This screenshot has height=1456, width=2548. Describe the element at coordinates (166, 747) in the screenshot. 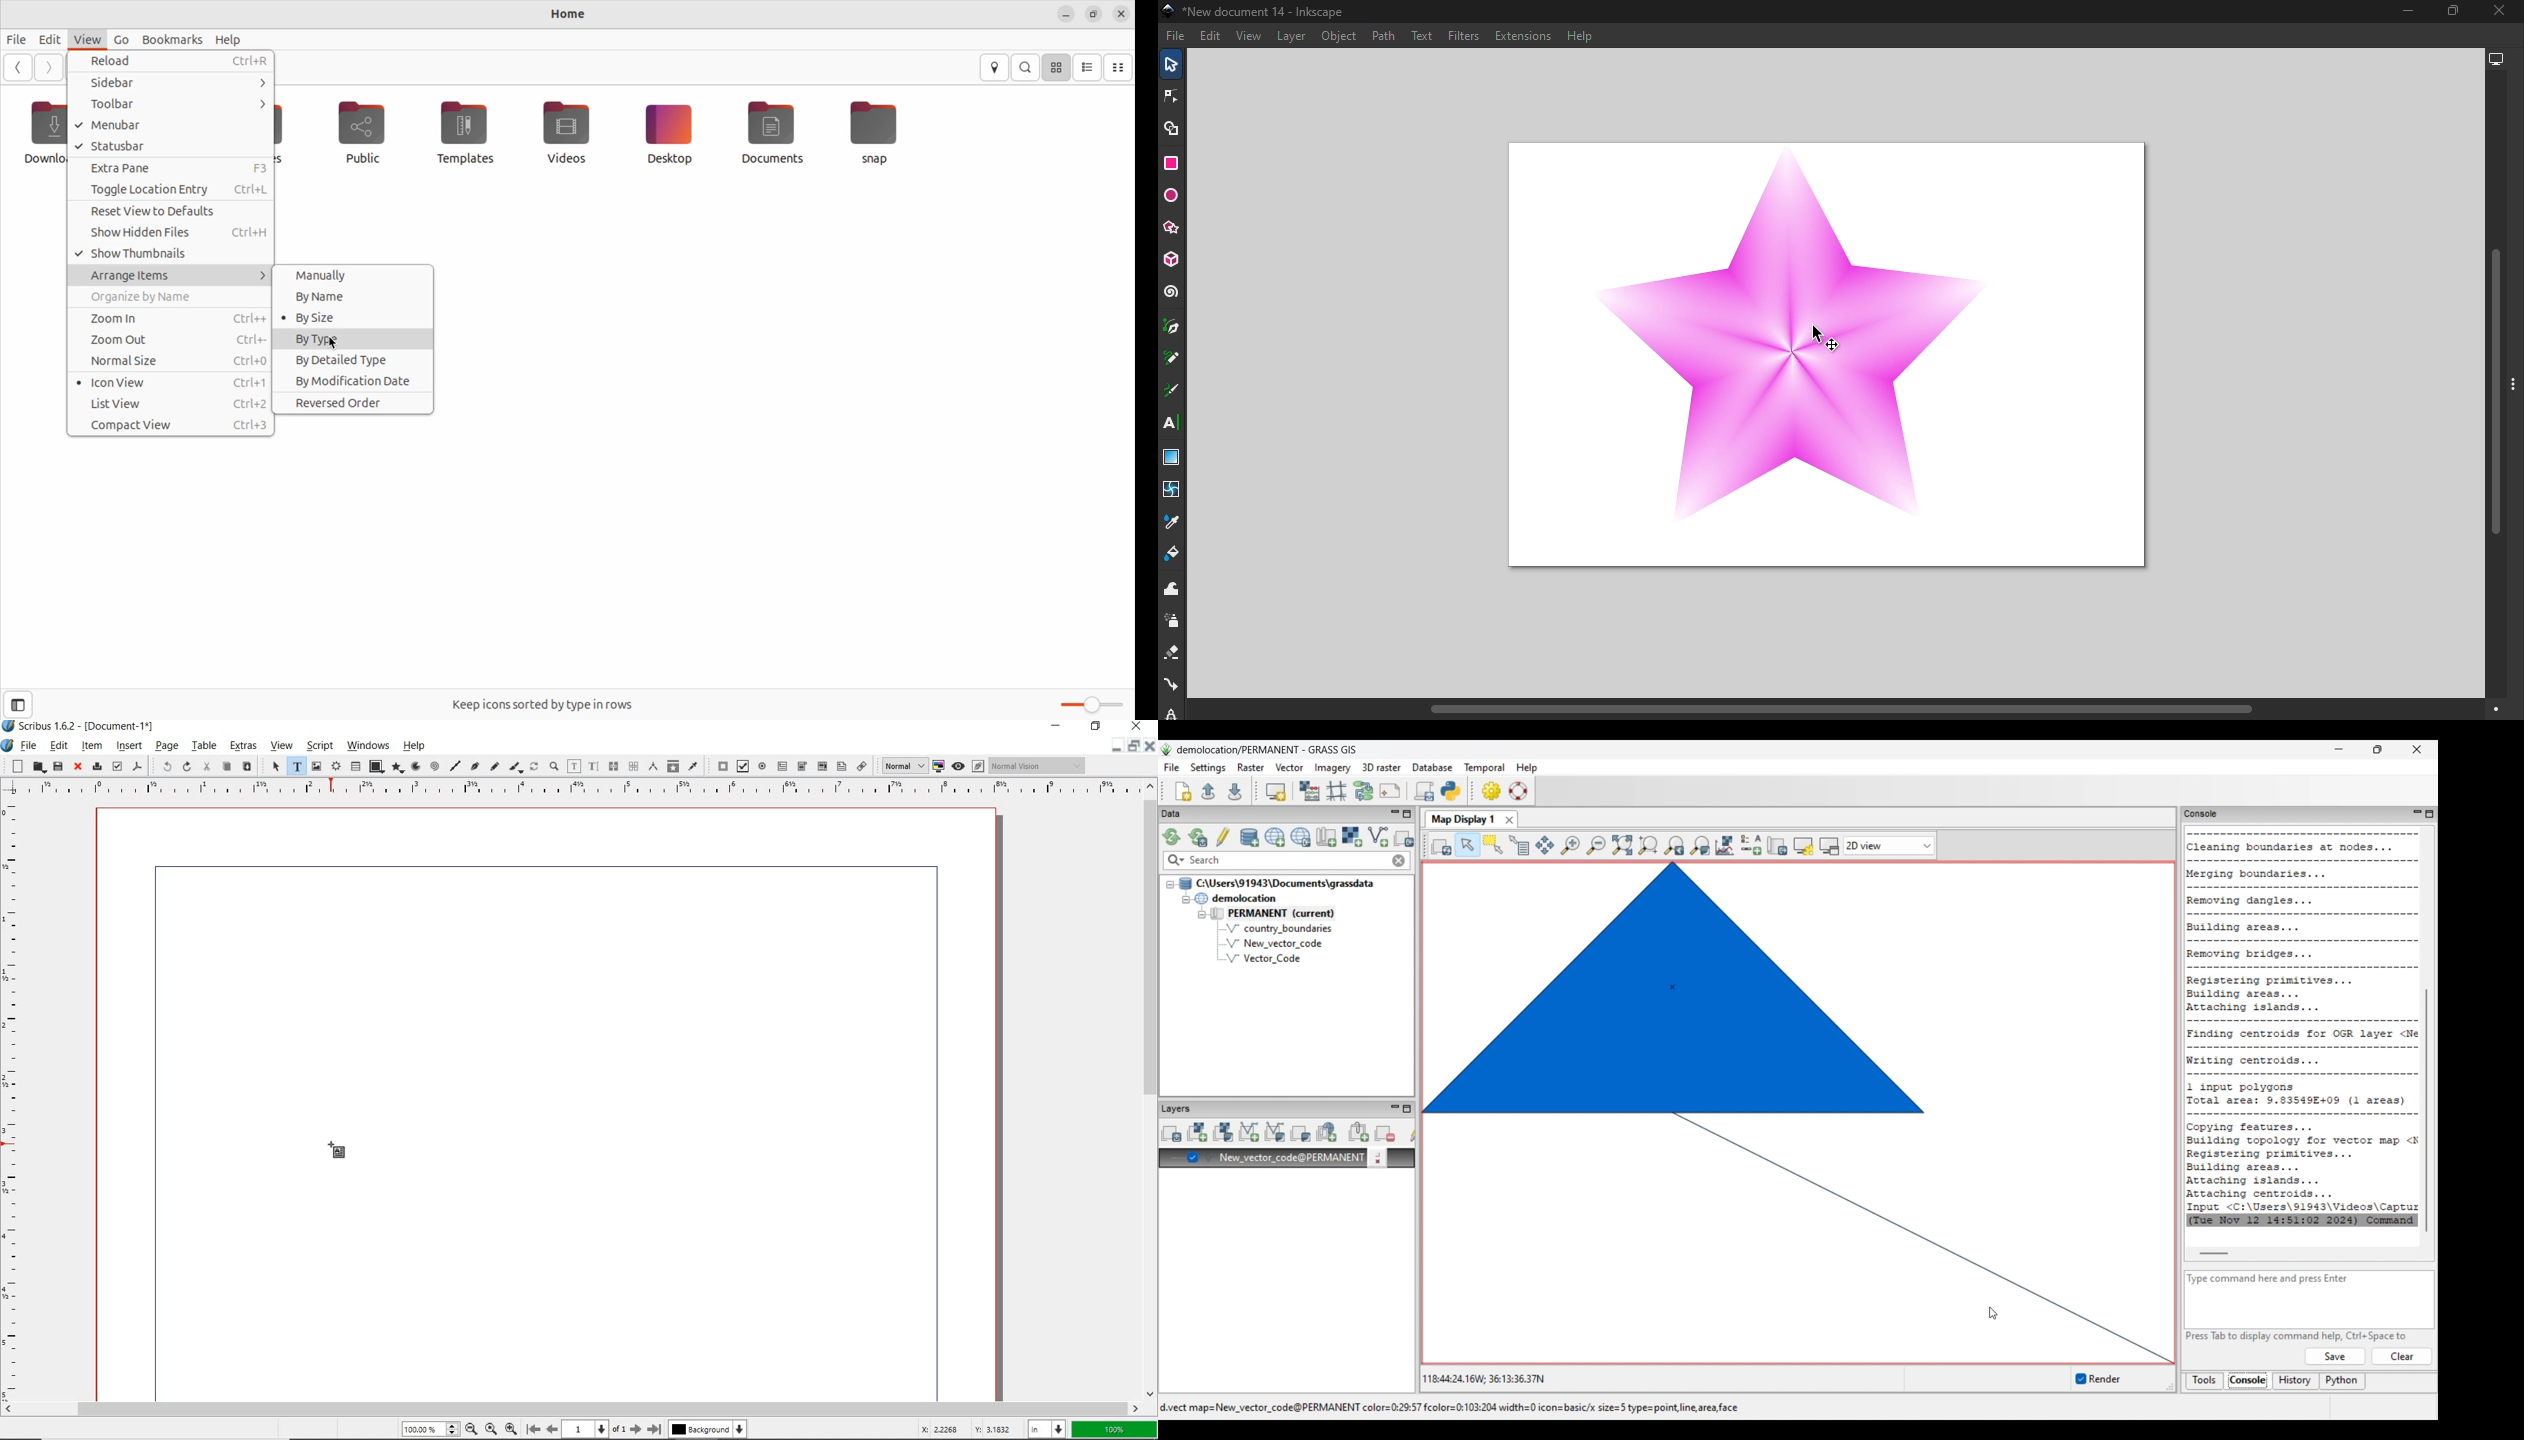

I see `page` at that location.